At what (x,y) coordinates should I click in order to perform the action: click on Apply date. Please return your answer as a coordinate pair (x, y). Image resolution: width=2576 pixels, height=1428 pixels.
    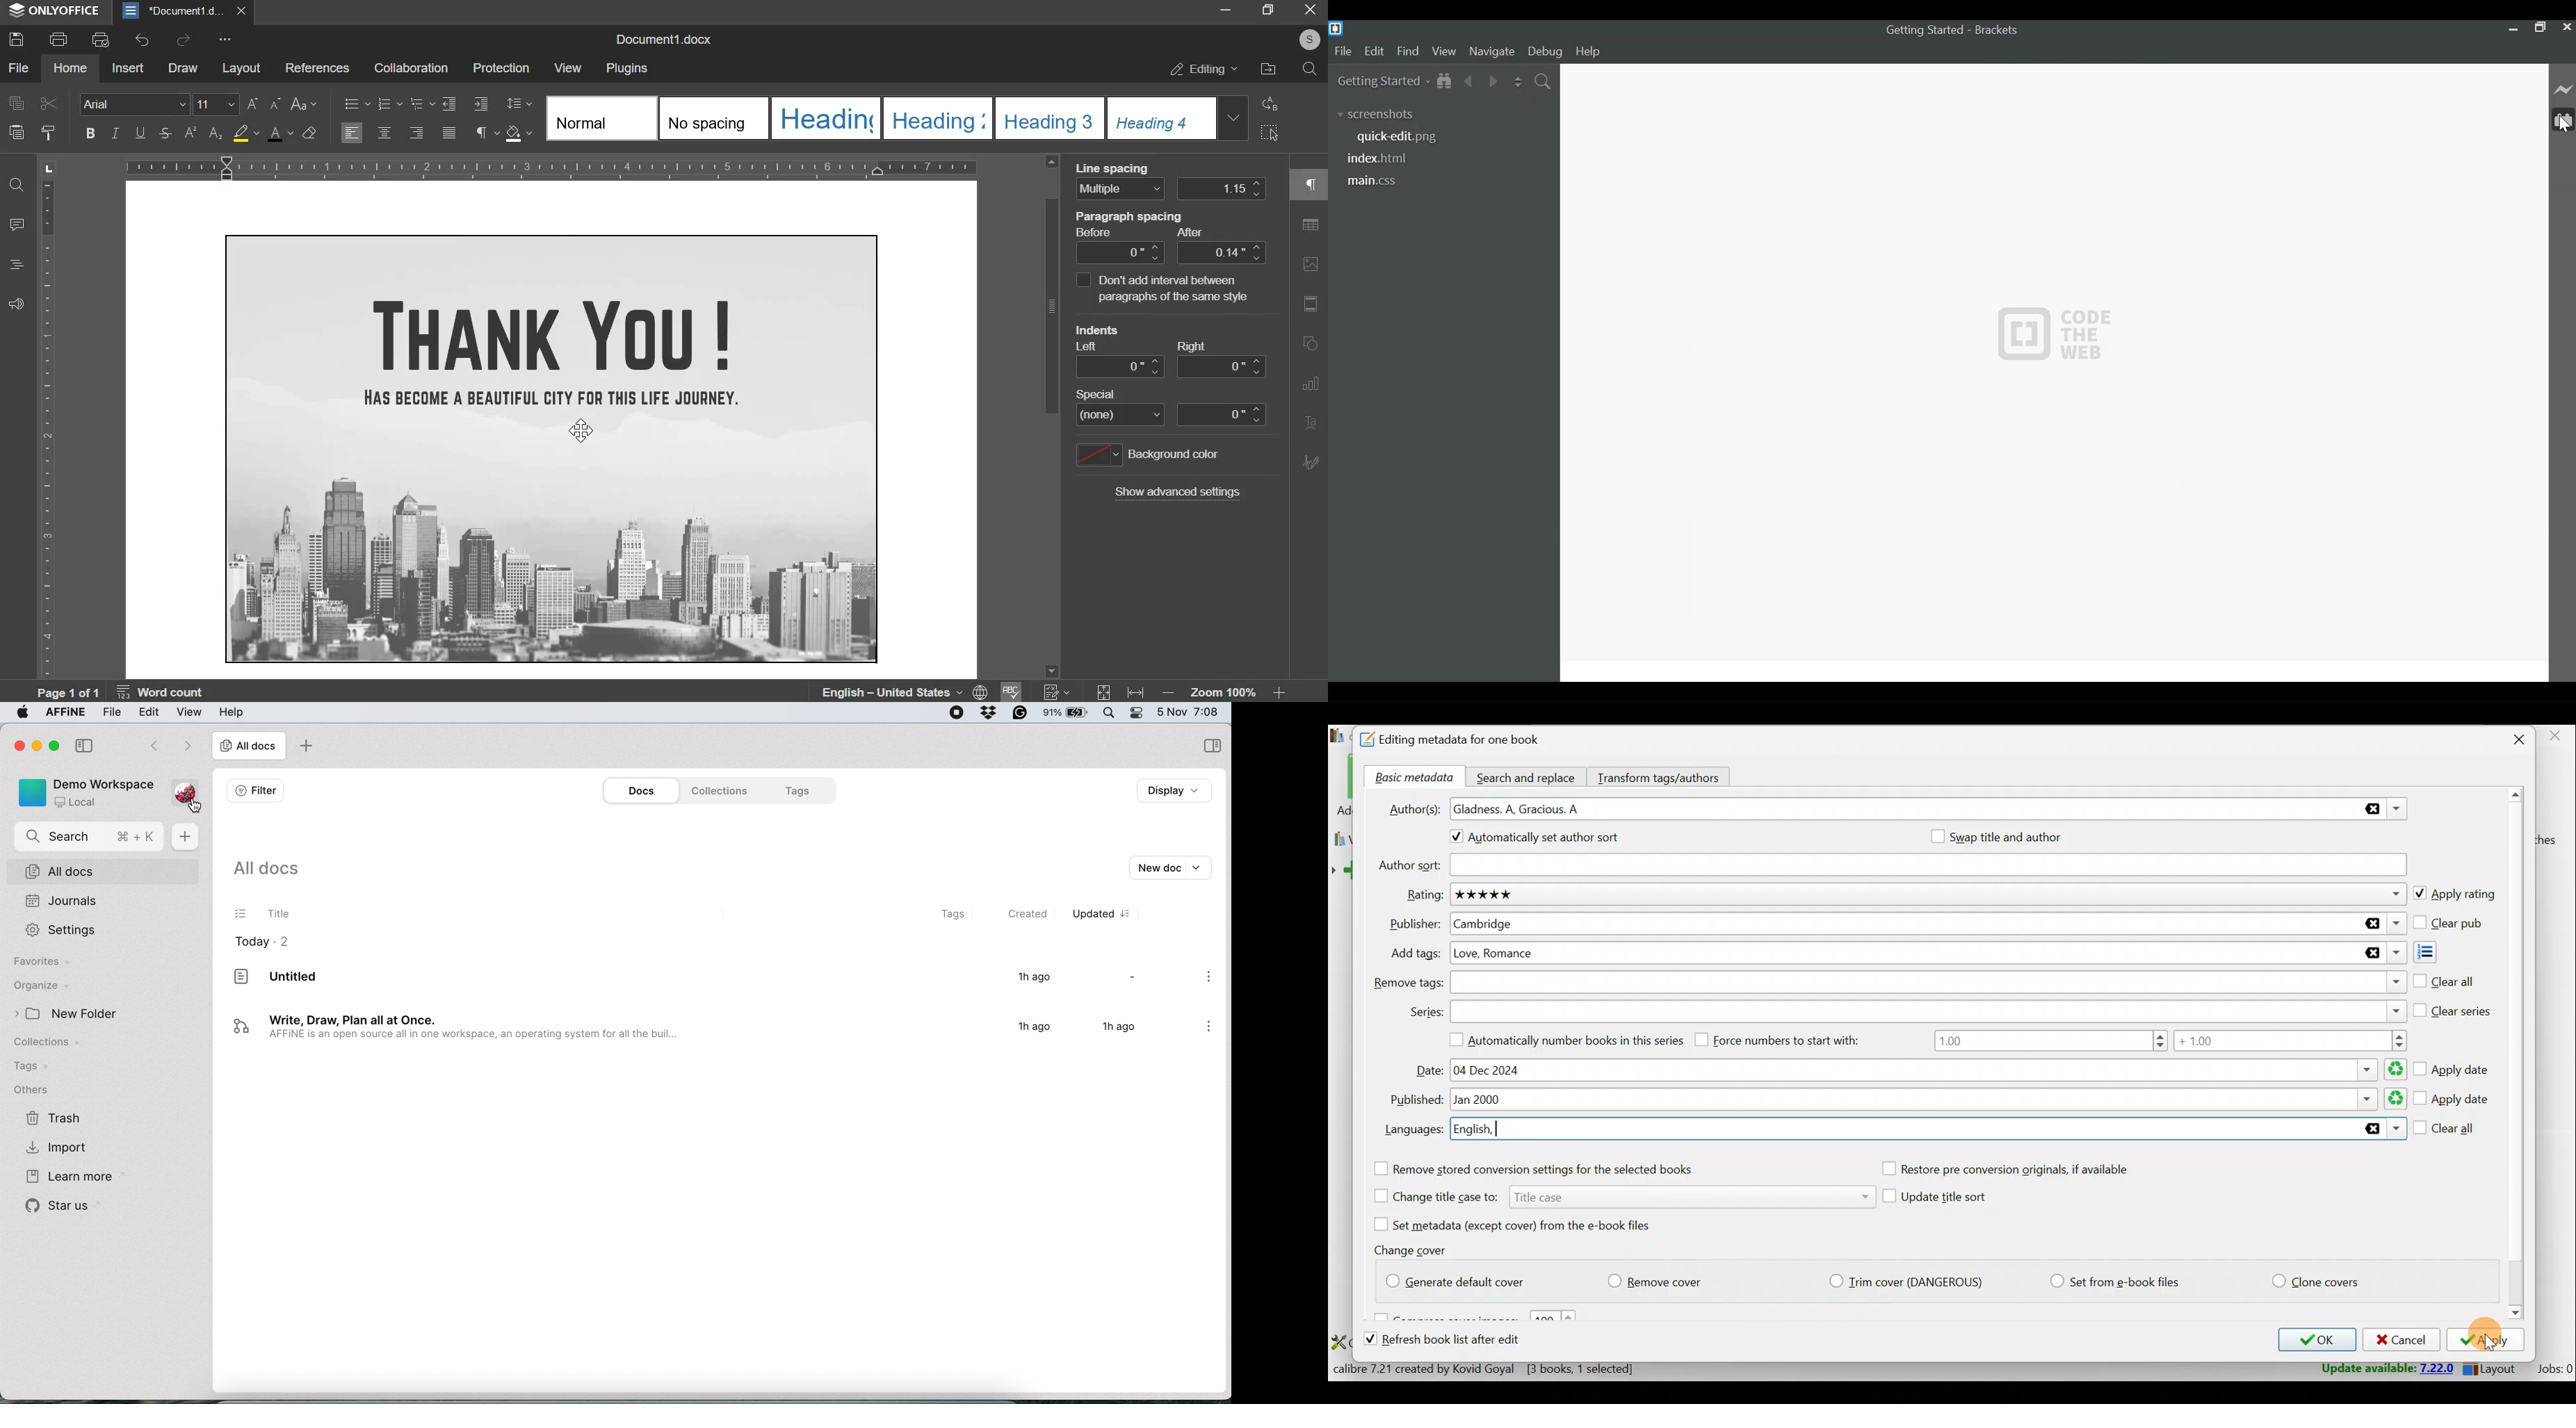
    Looking at the image, I should click on (2454, 1065).